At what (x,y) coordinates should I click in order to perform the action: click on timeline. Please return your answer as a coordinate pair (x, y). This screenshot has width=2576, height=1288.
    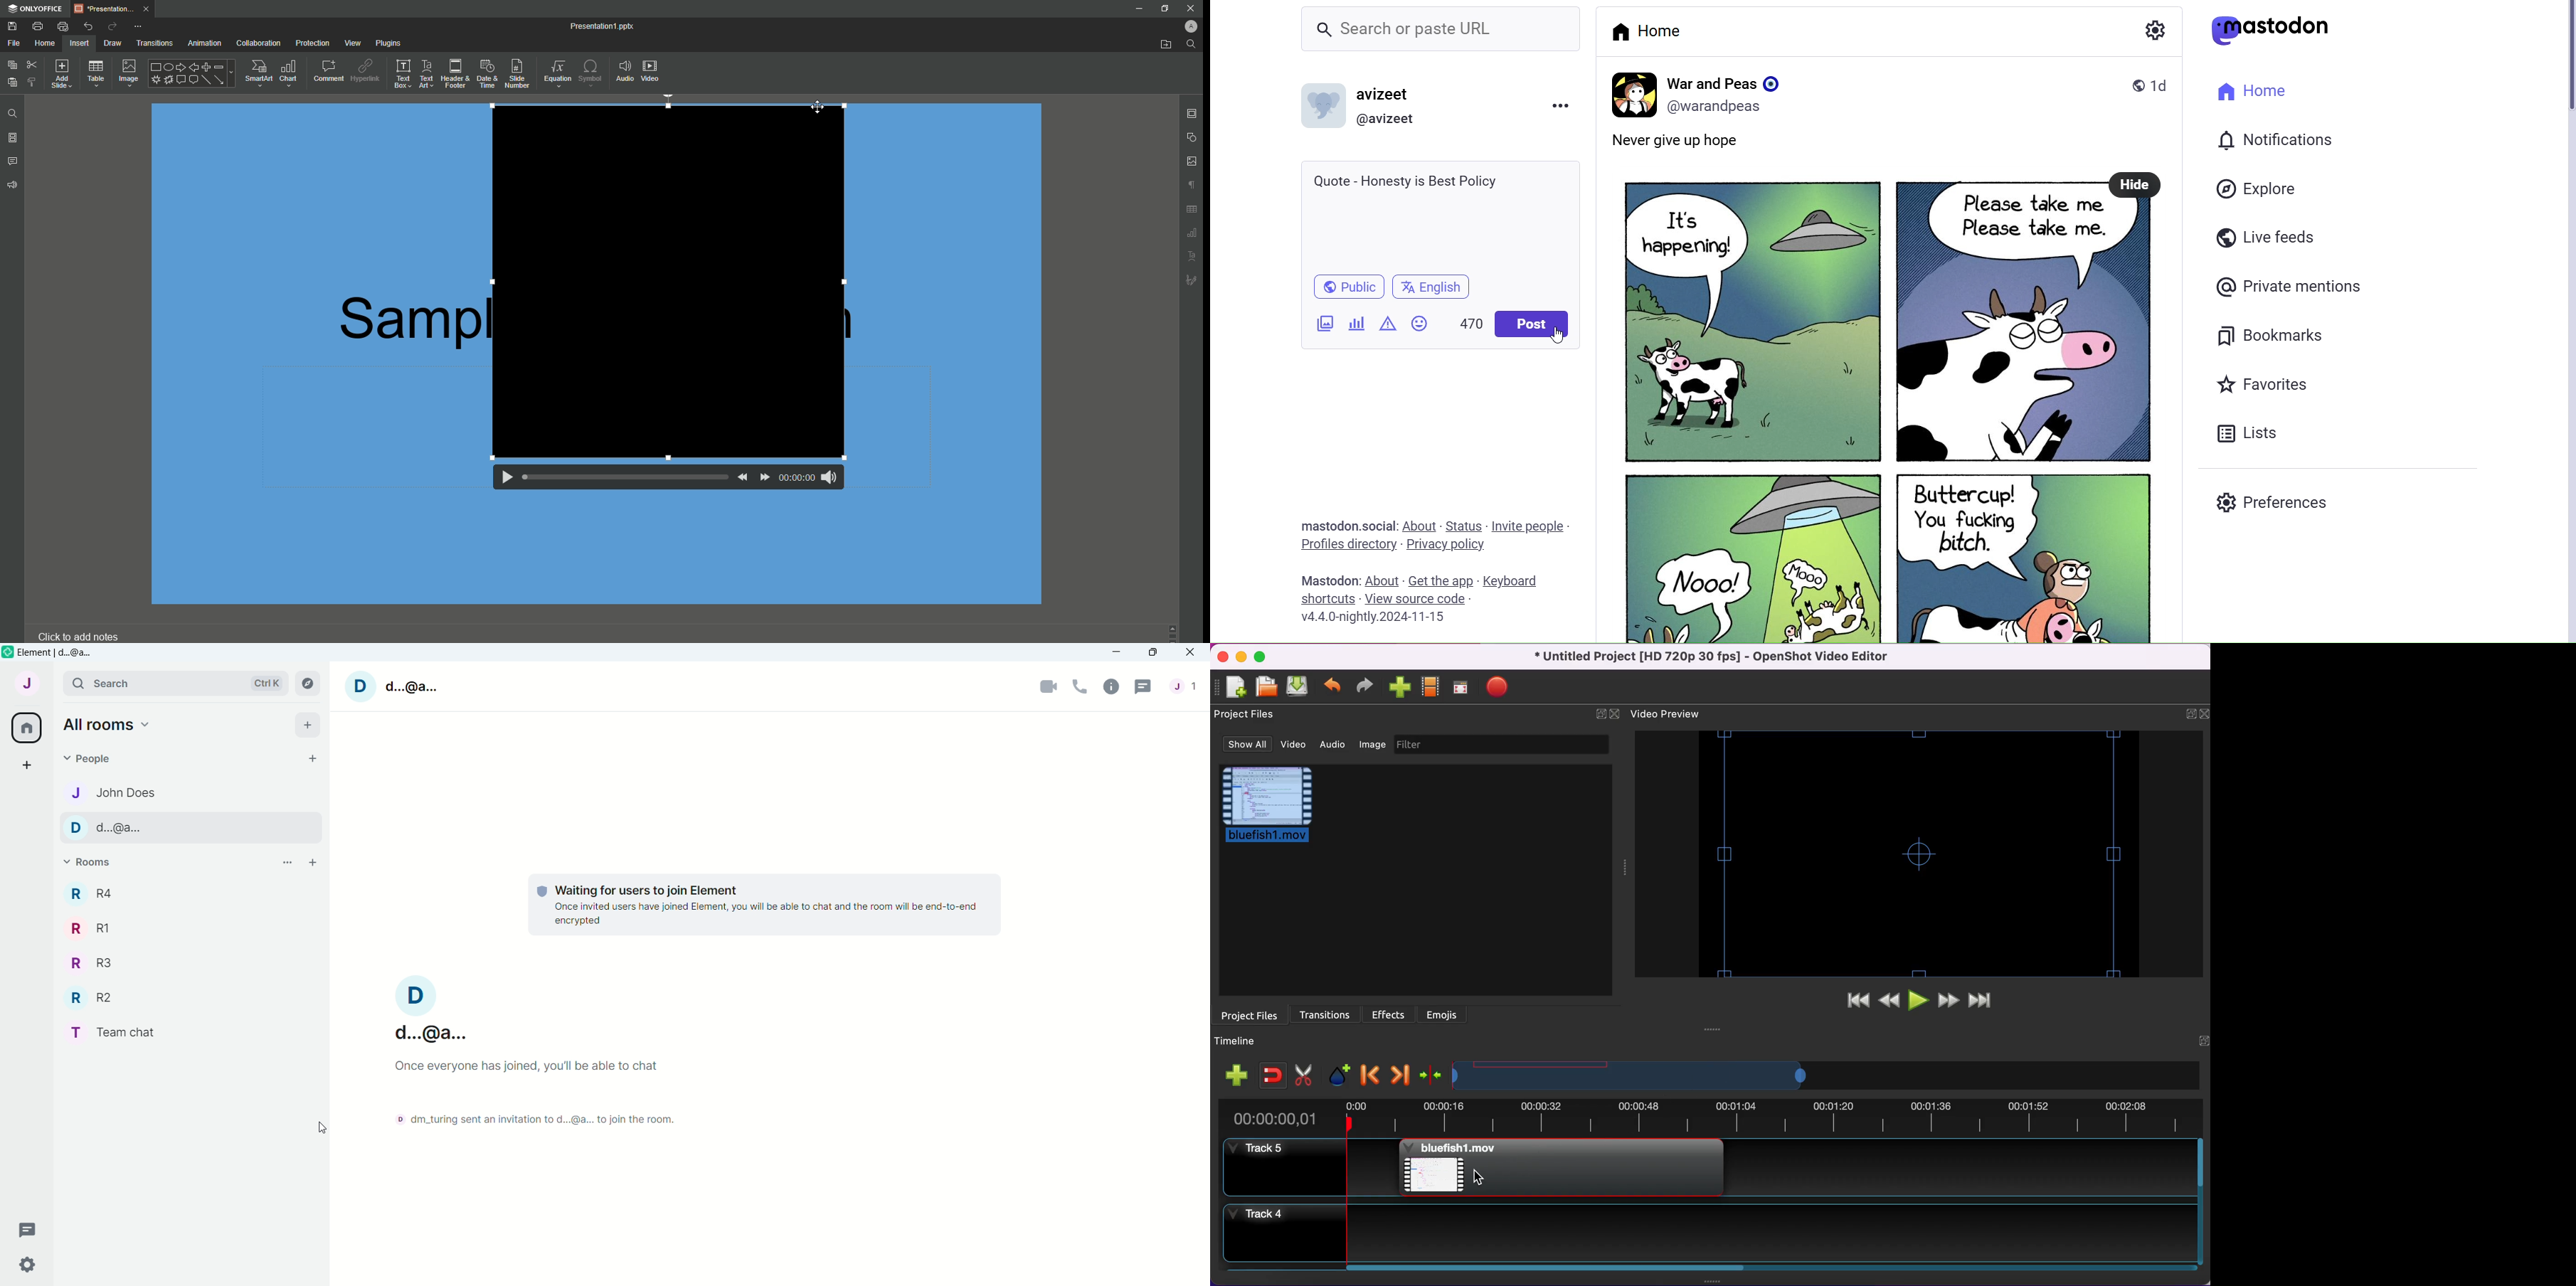
    Looking at the image, I should click on (1629, 1075).